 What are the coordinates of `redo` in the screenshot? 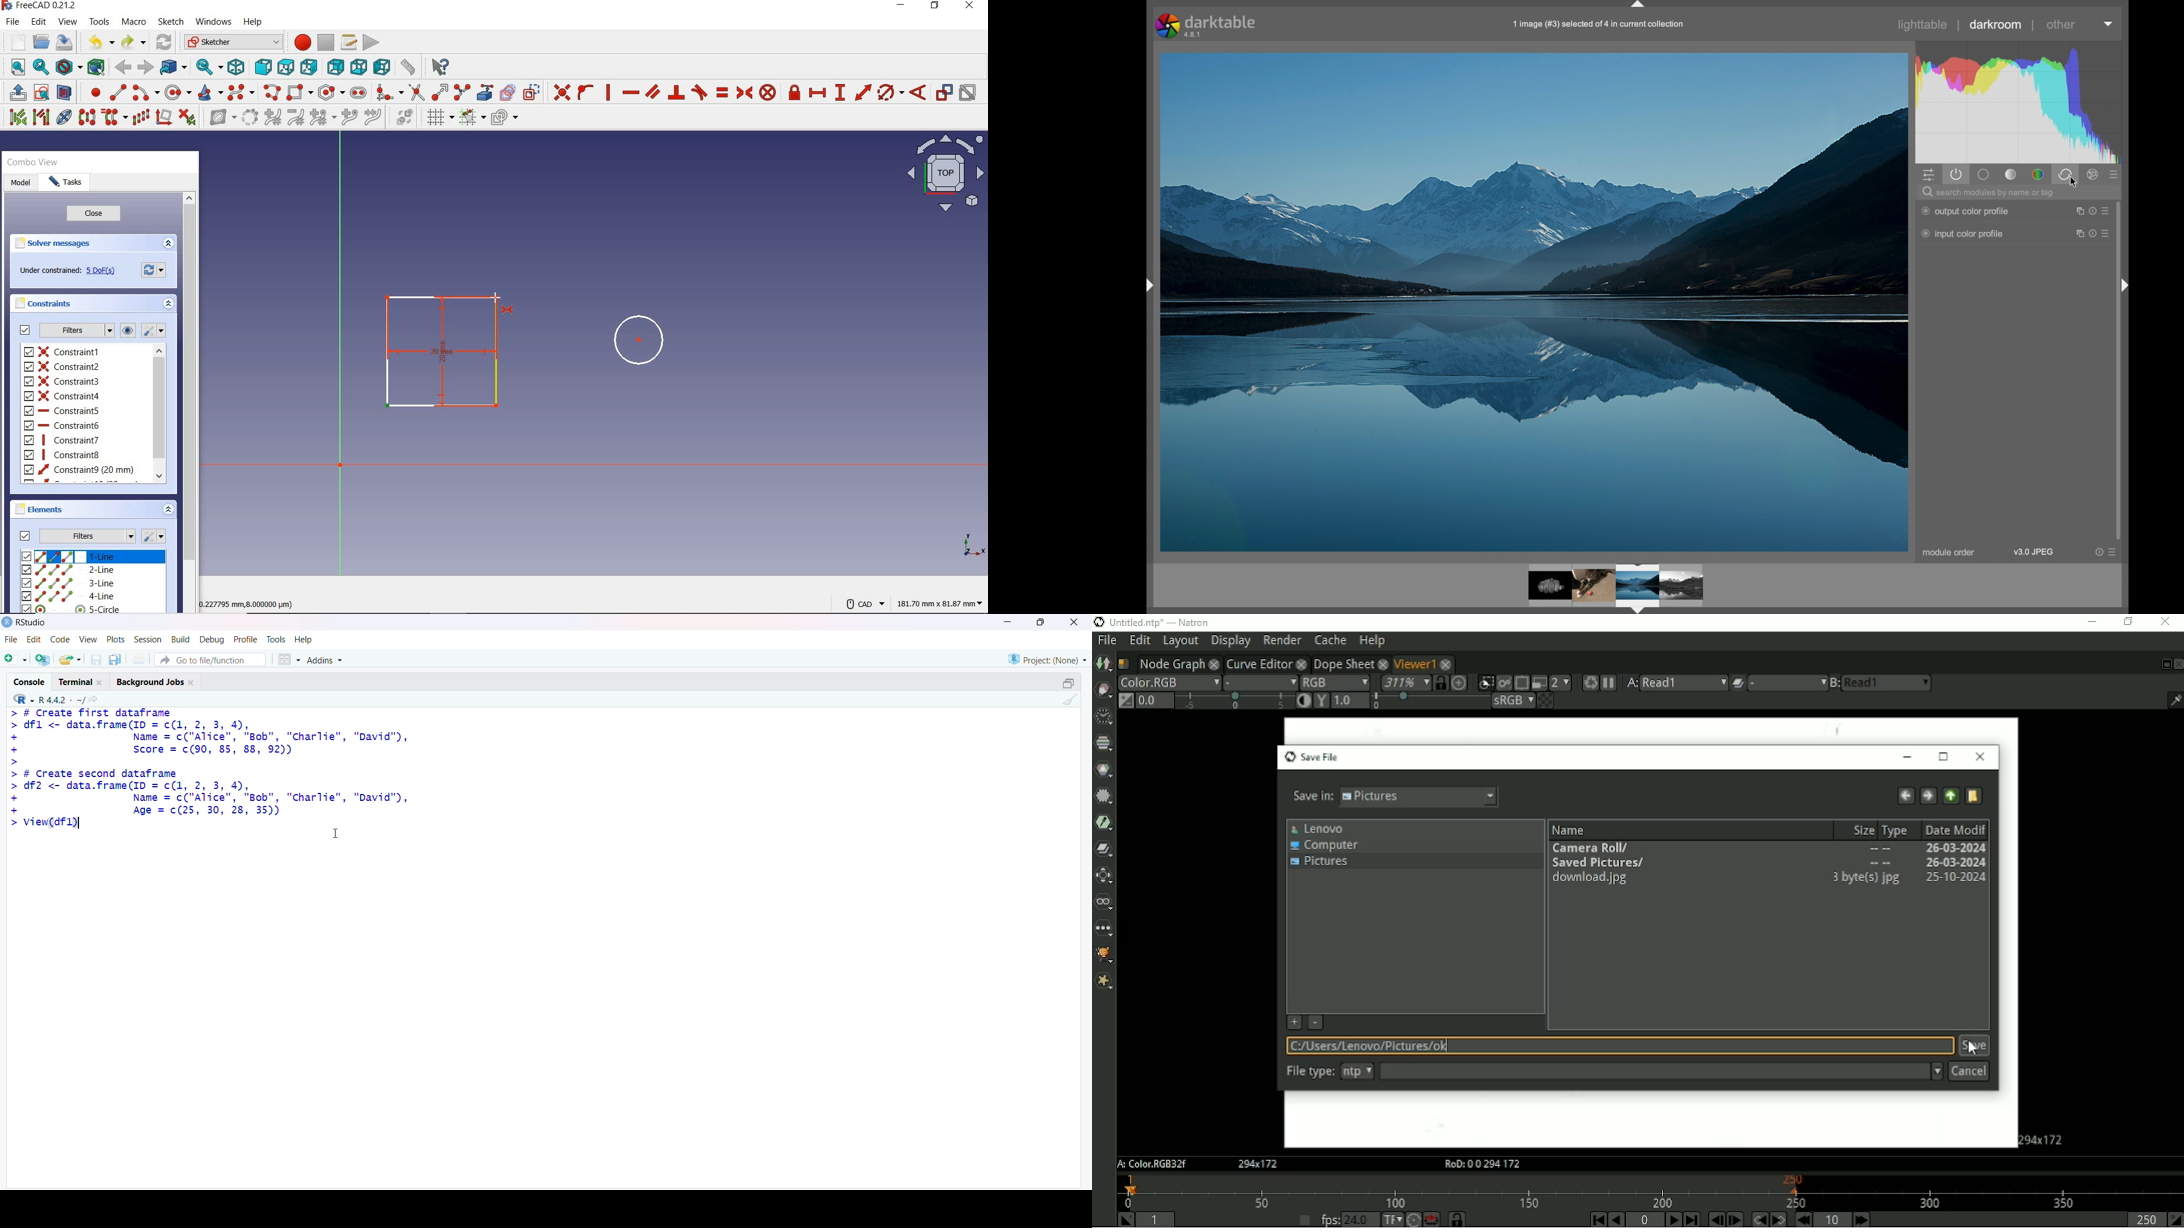 It's located at (134, 42).